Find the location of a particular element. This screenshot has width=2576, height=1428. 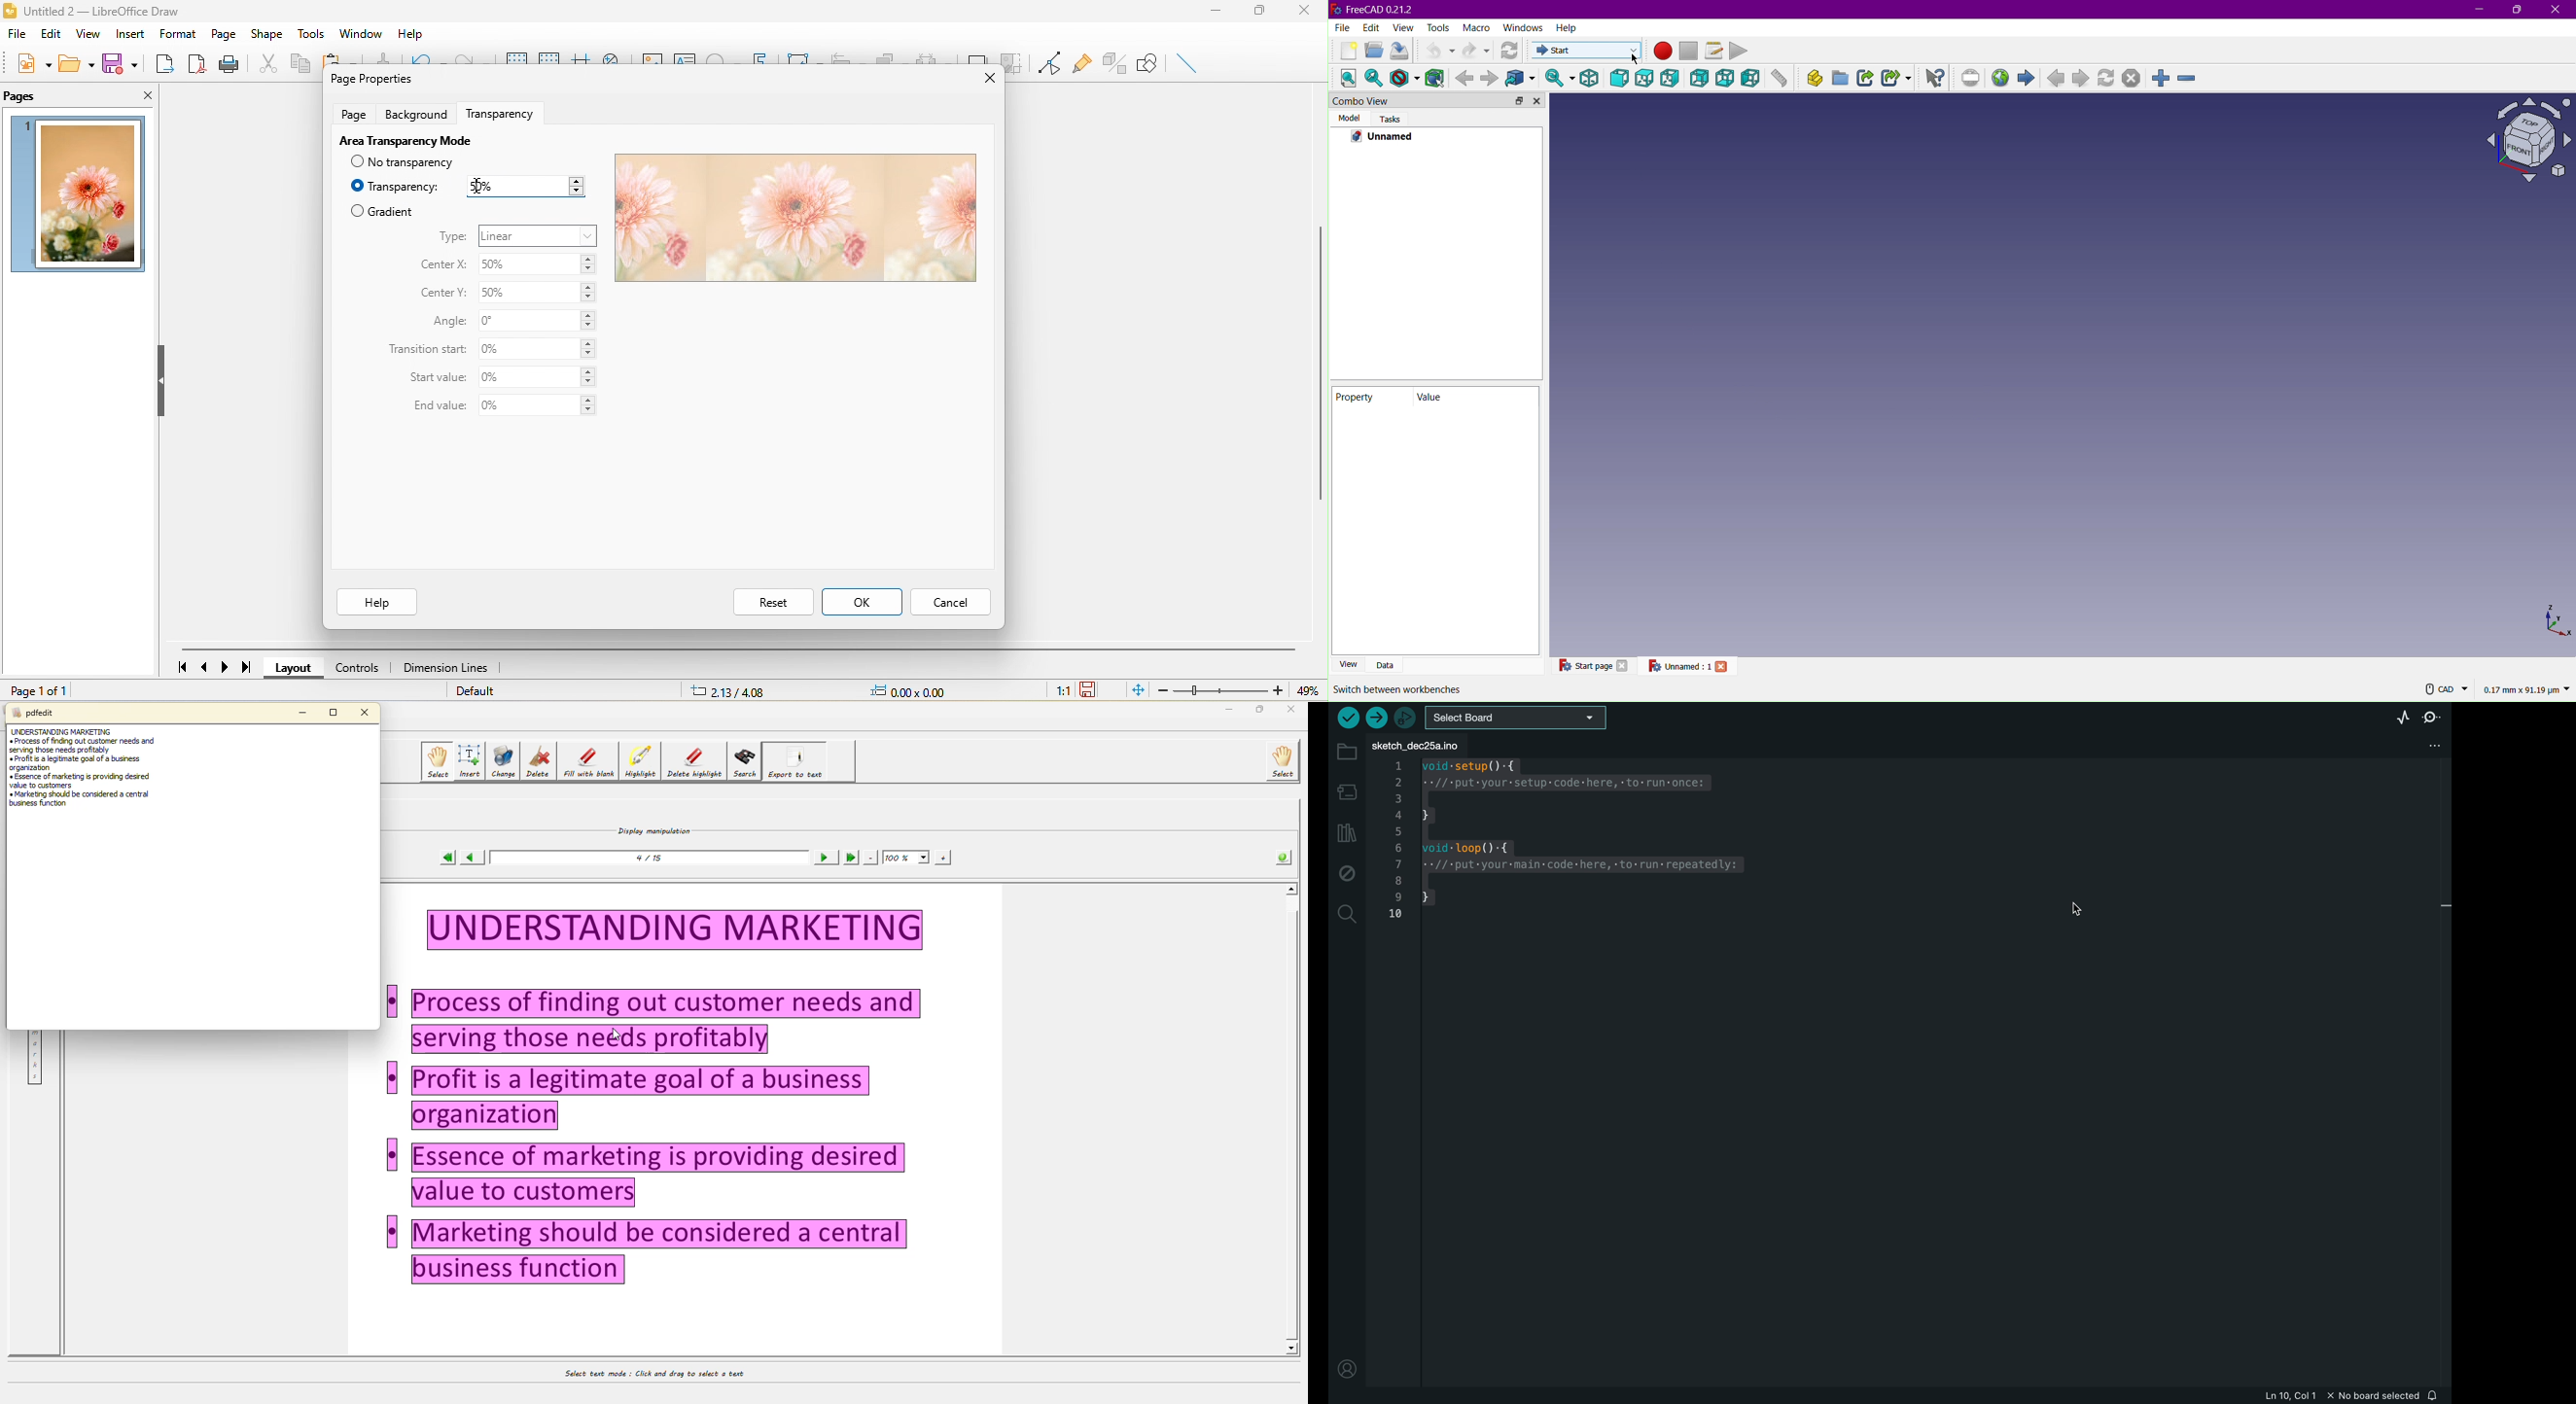

Maximize is located at coordinates (2519, 10).